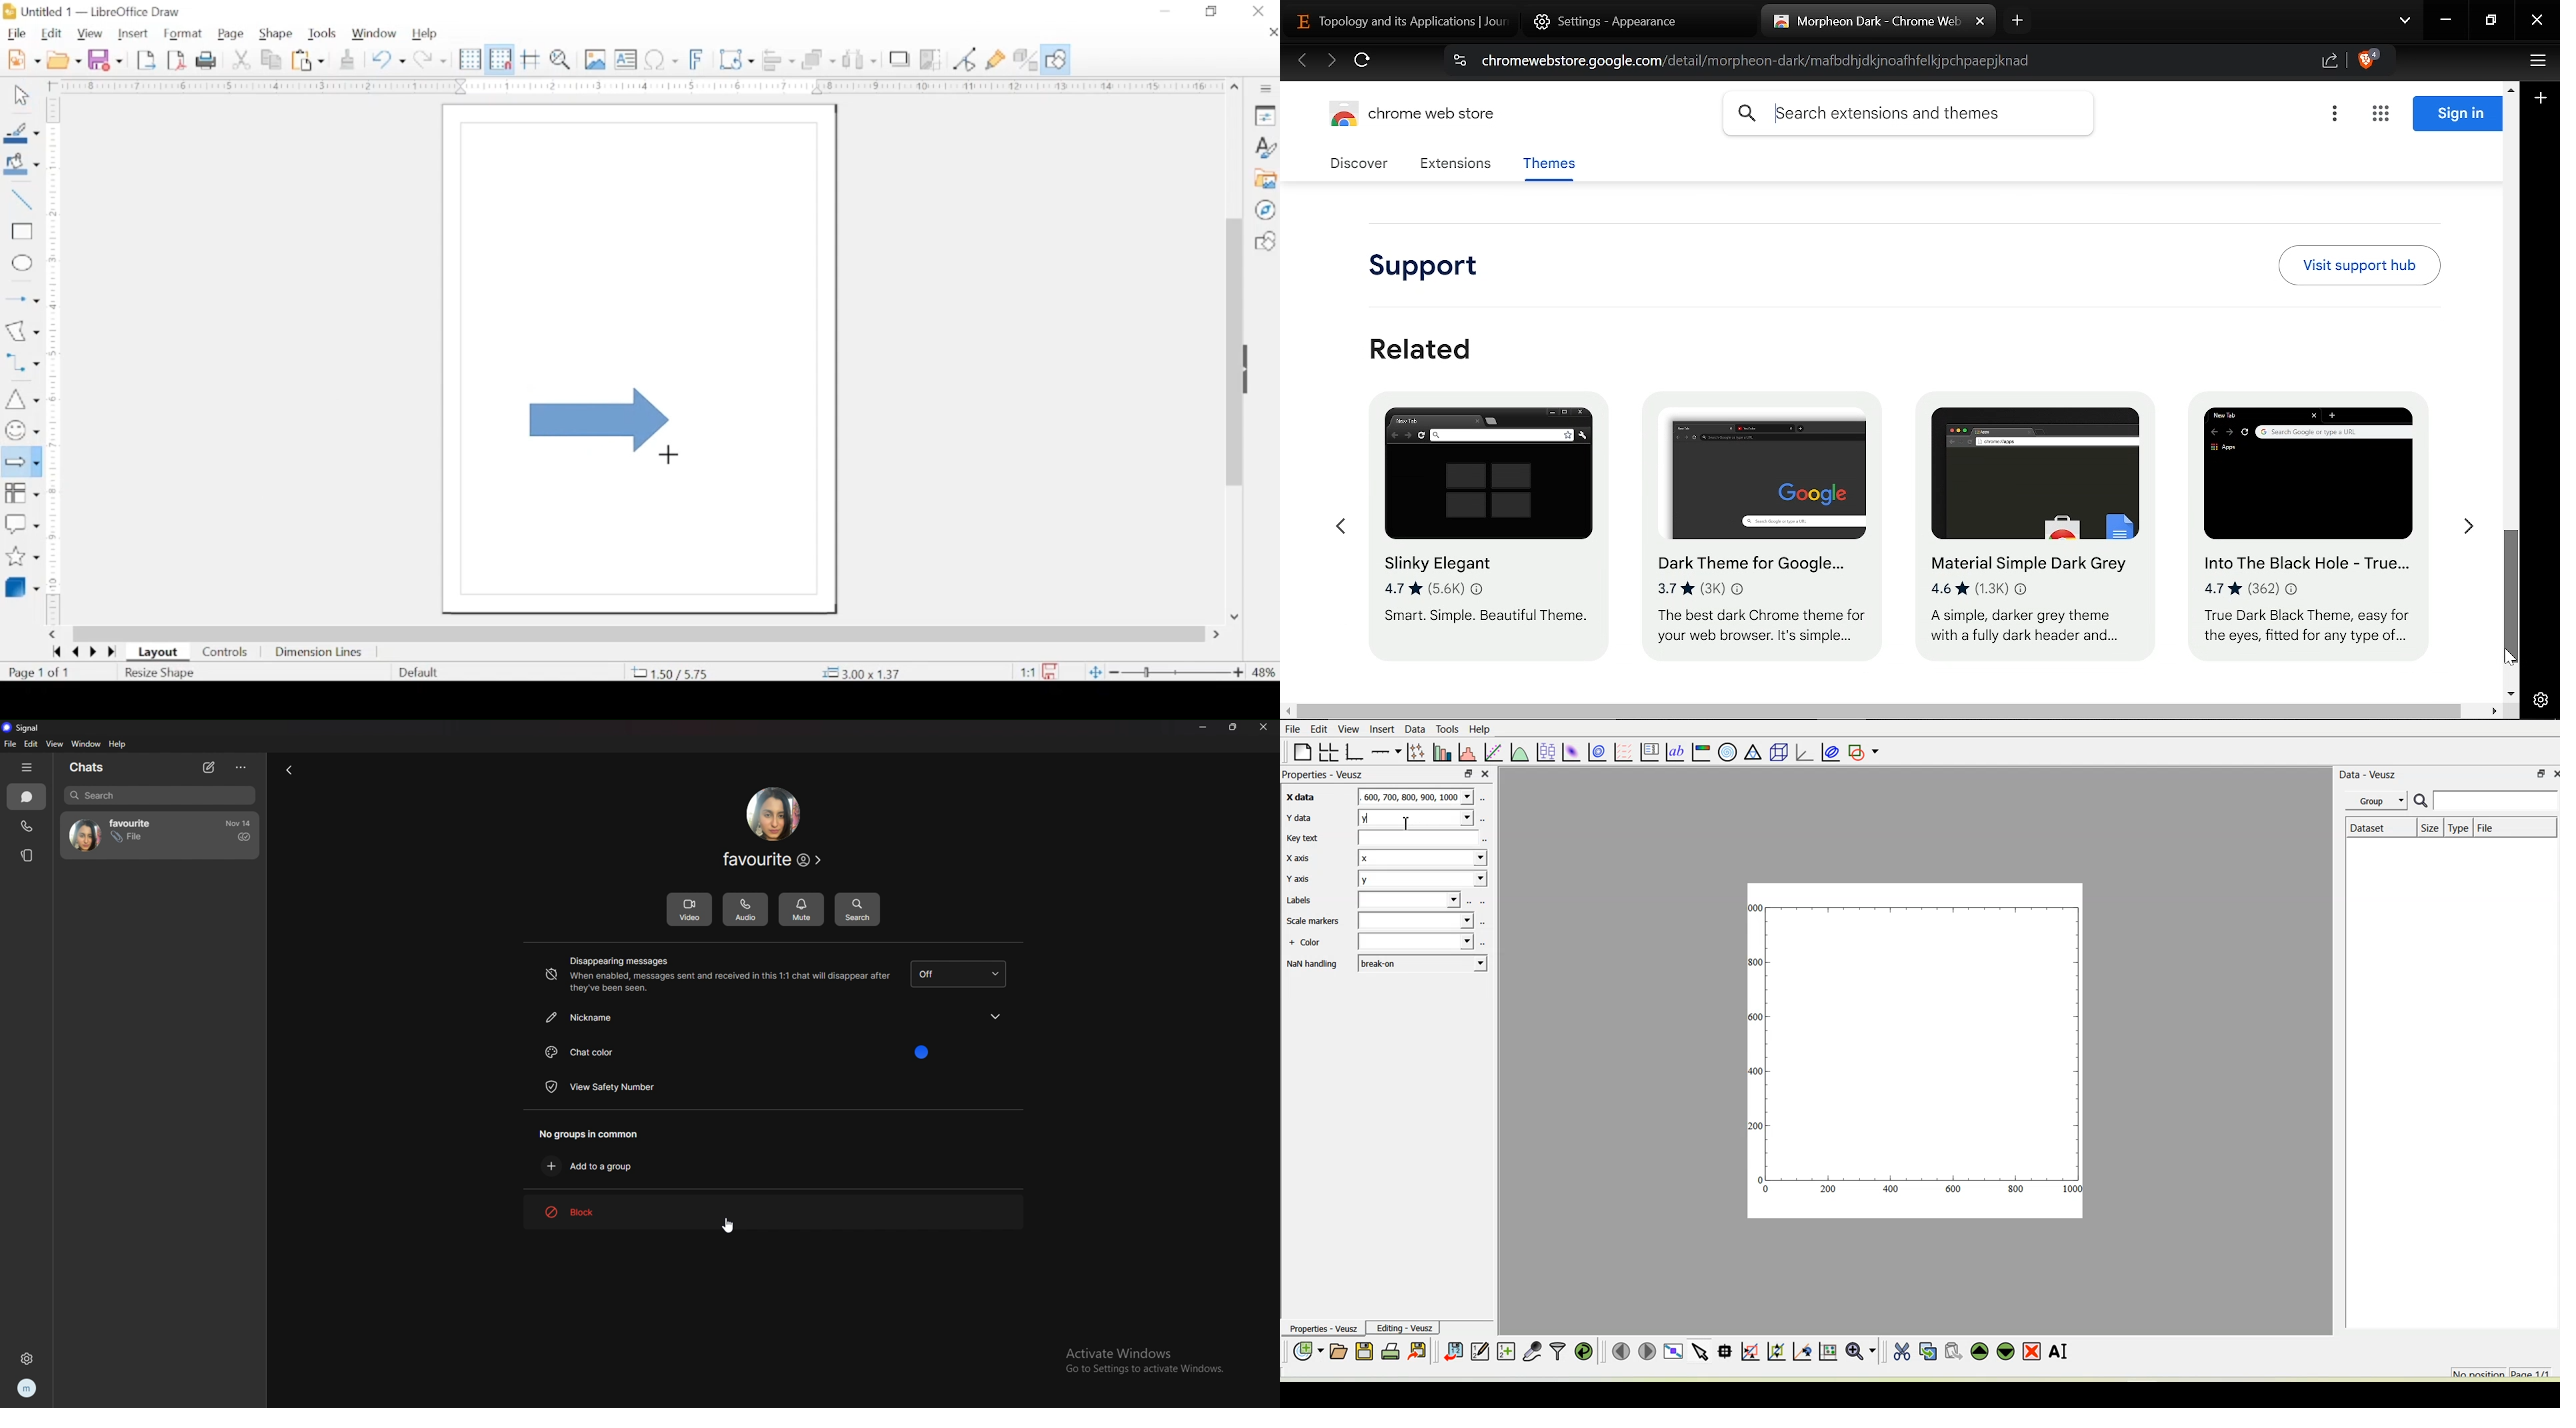  What do you see at coordinates (996, 59) in the screenshot?
I see `show gluepoint functions` at bounding box center [996, 59].